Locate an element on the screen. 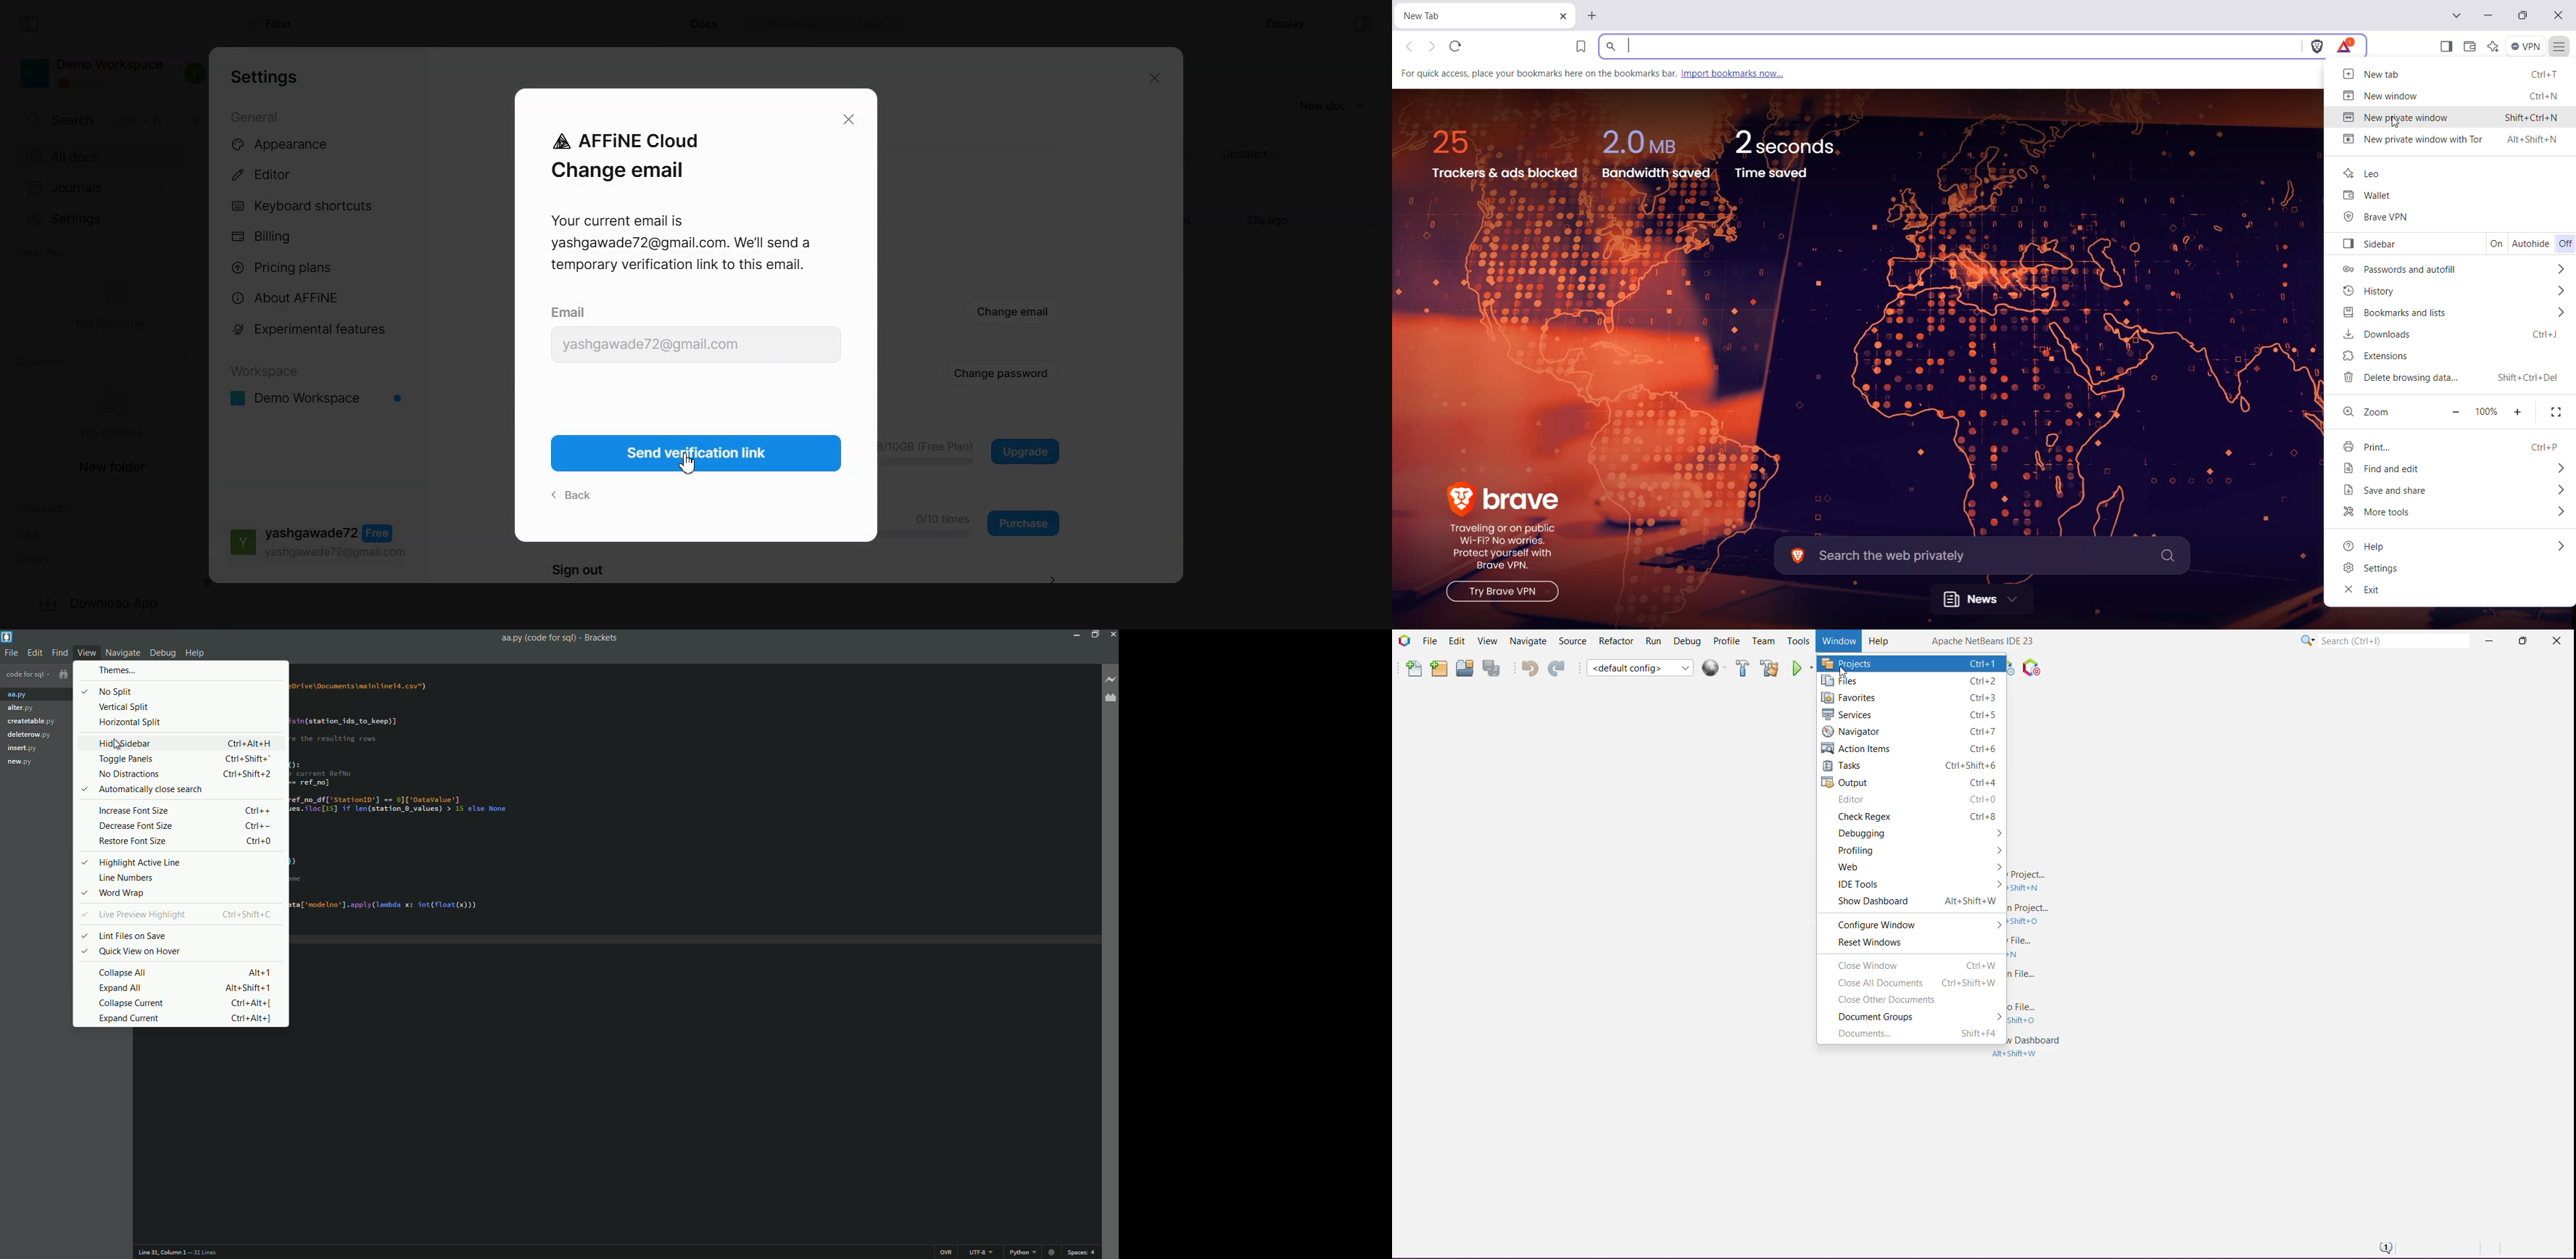  close app button is located at coordinates (1112, 635).